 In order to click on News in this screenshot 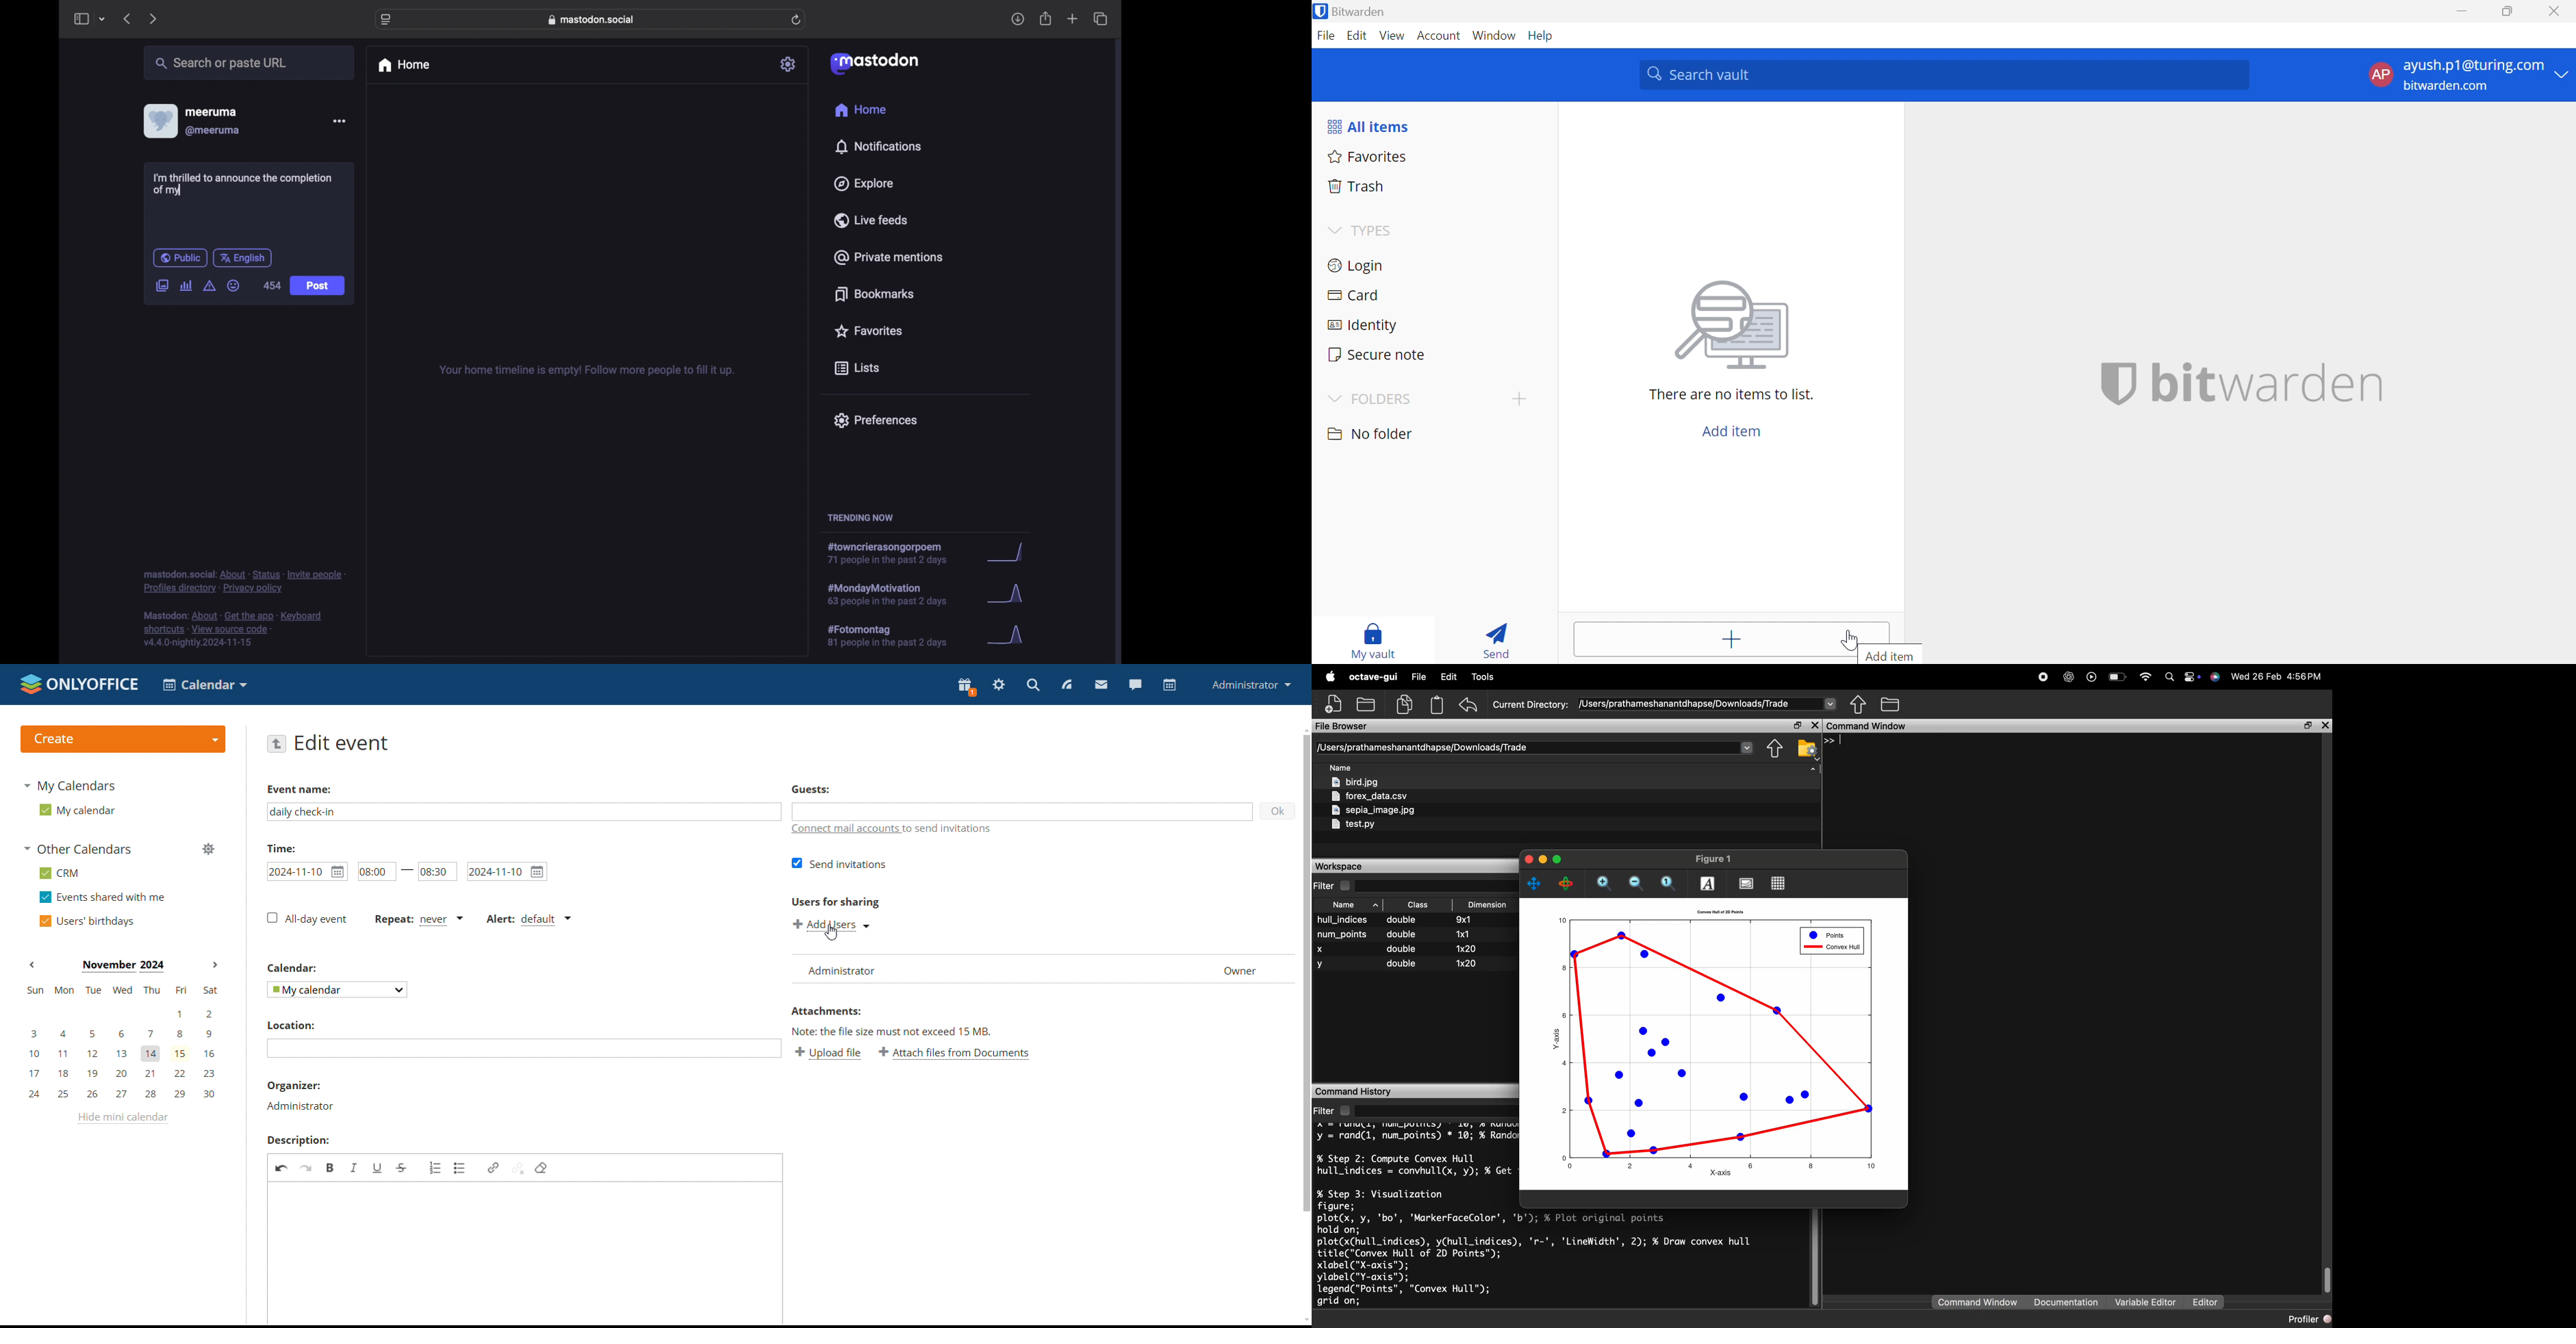, I will do `click(1642, 677)`.